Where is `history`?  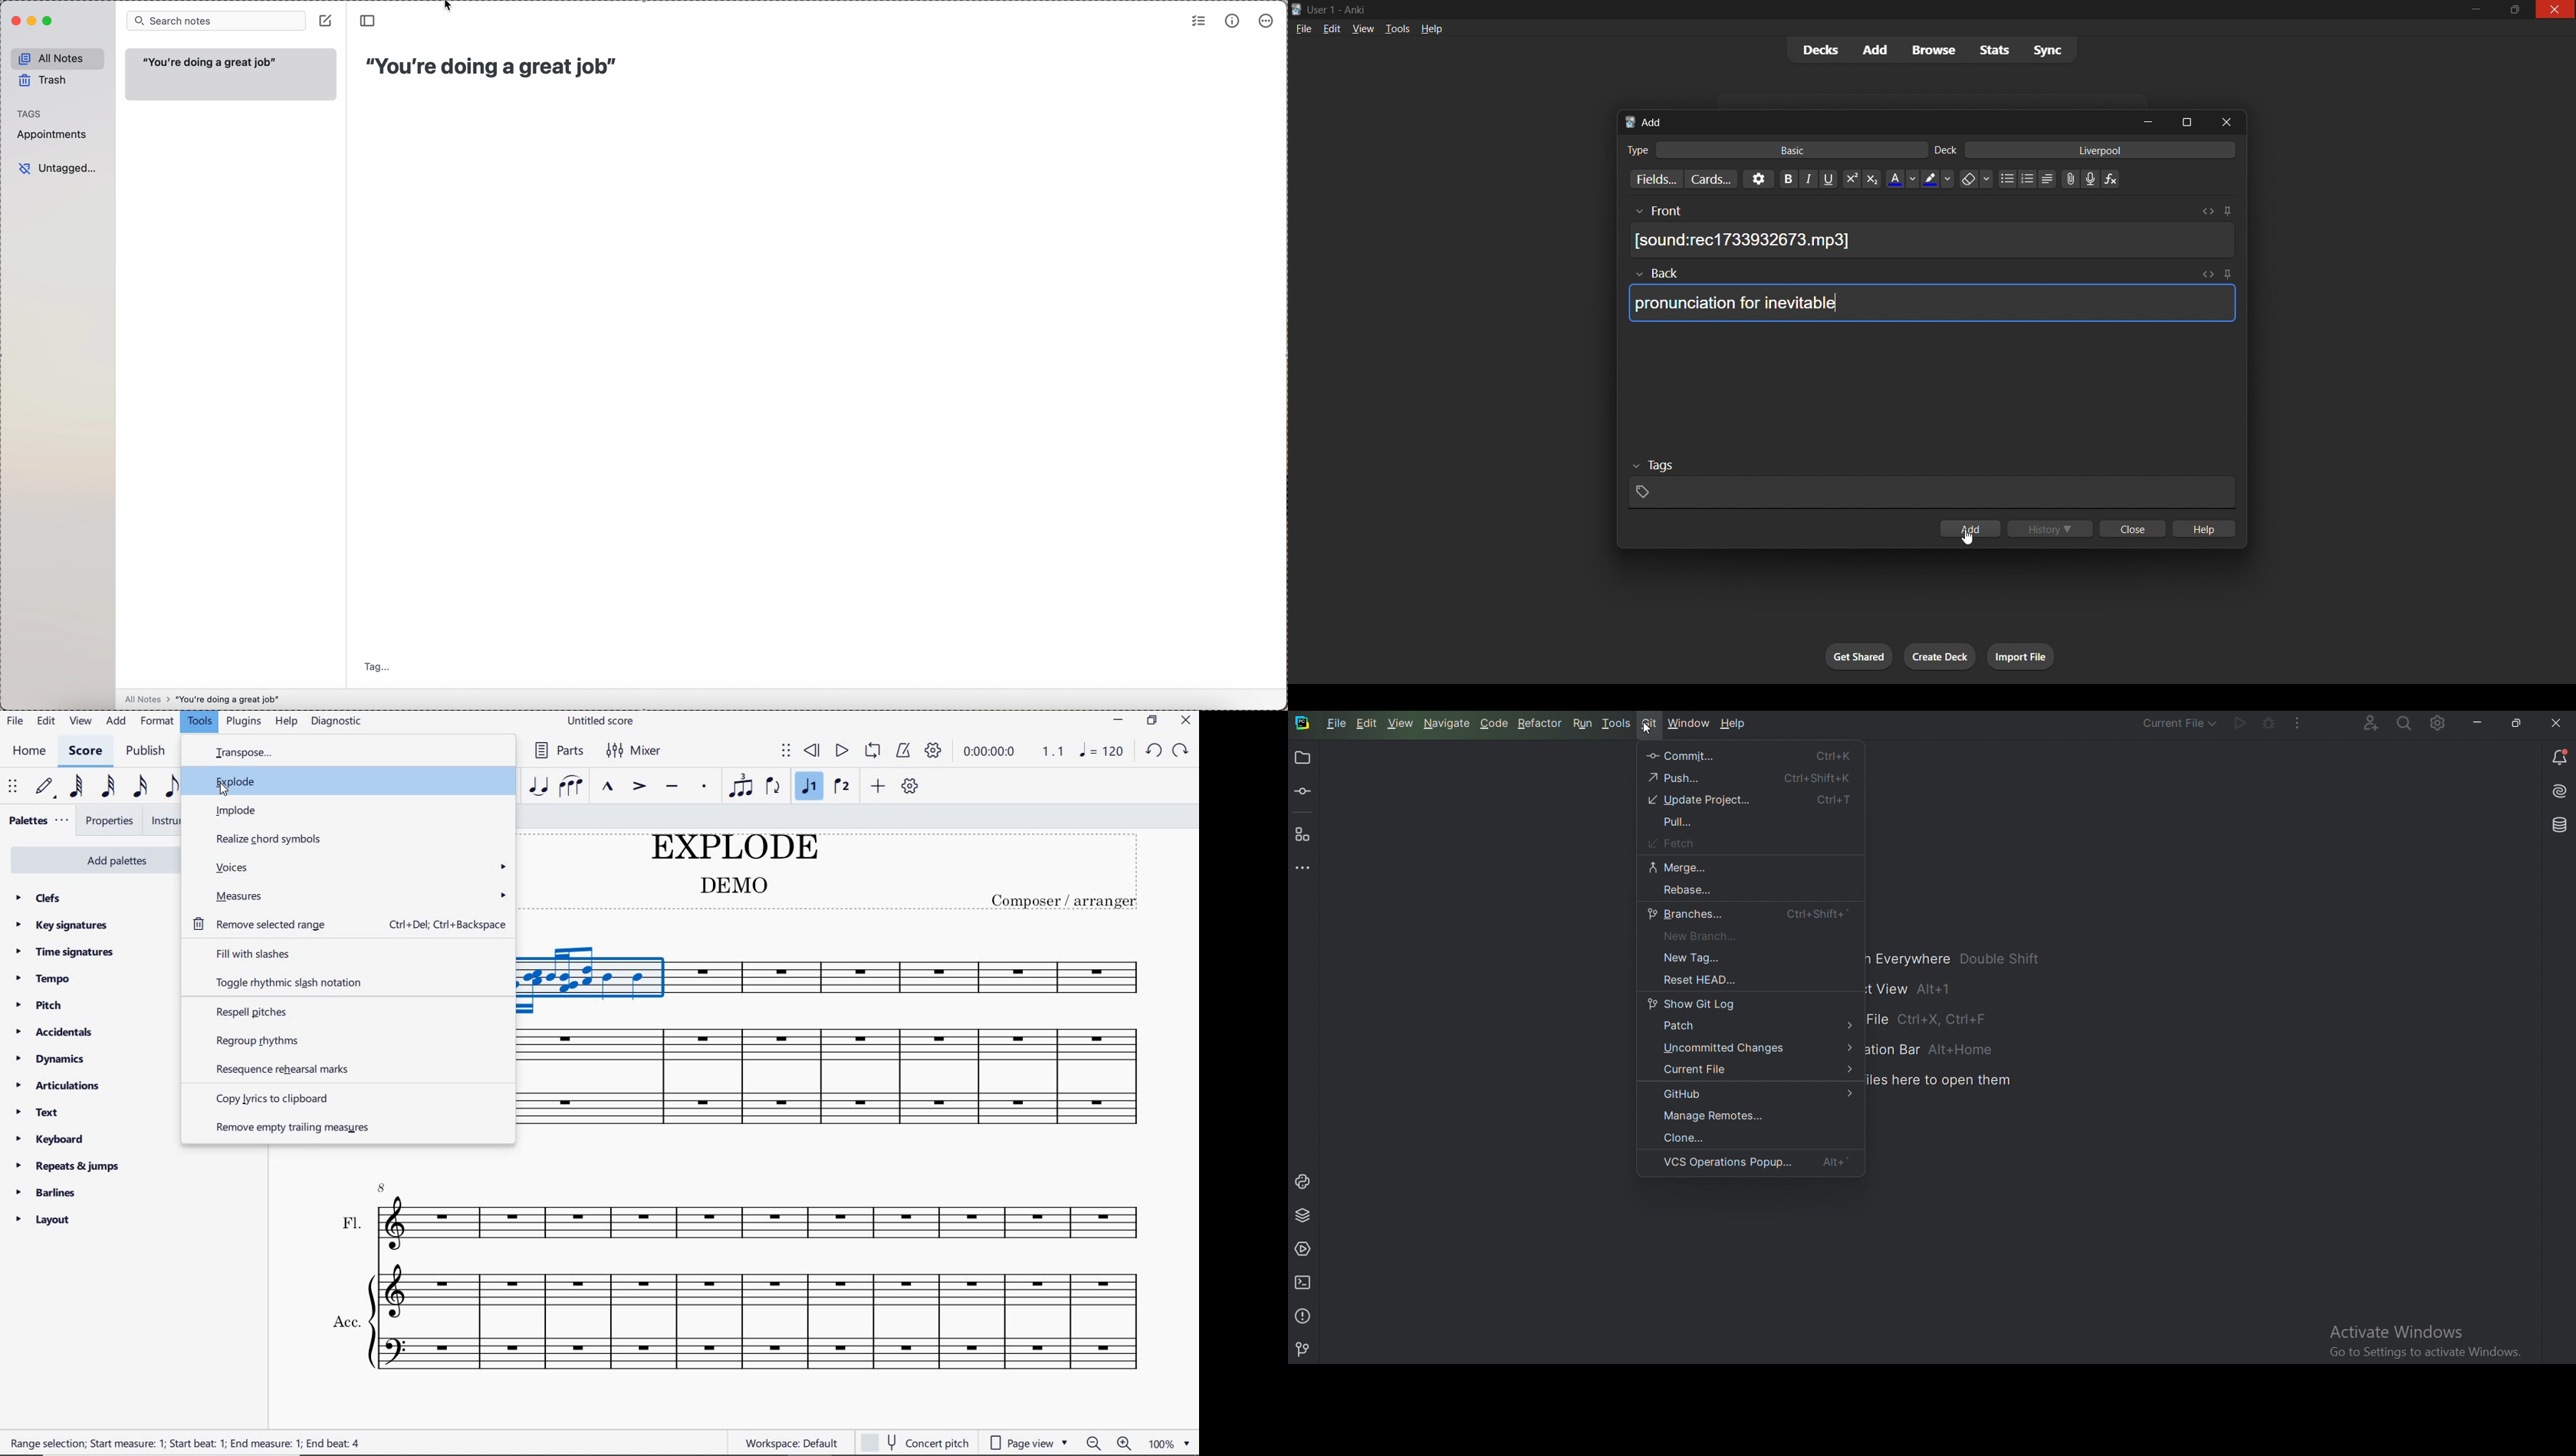
history is located at coordinates (2051, 531).